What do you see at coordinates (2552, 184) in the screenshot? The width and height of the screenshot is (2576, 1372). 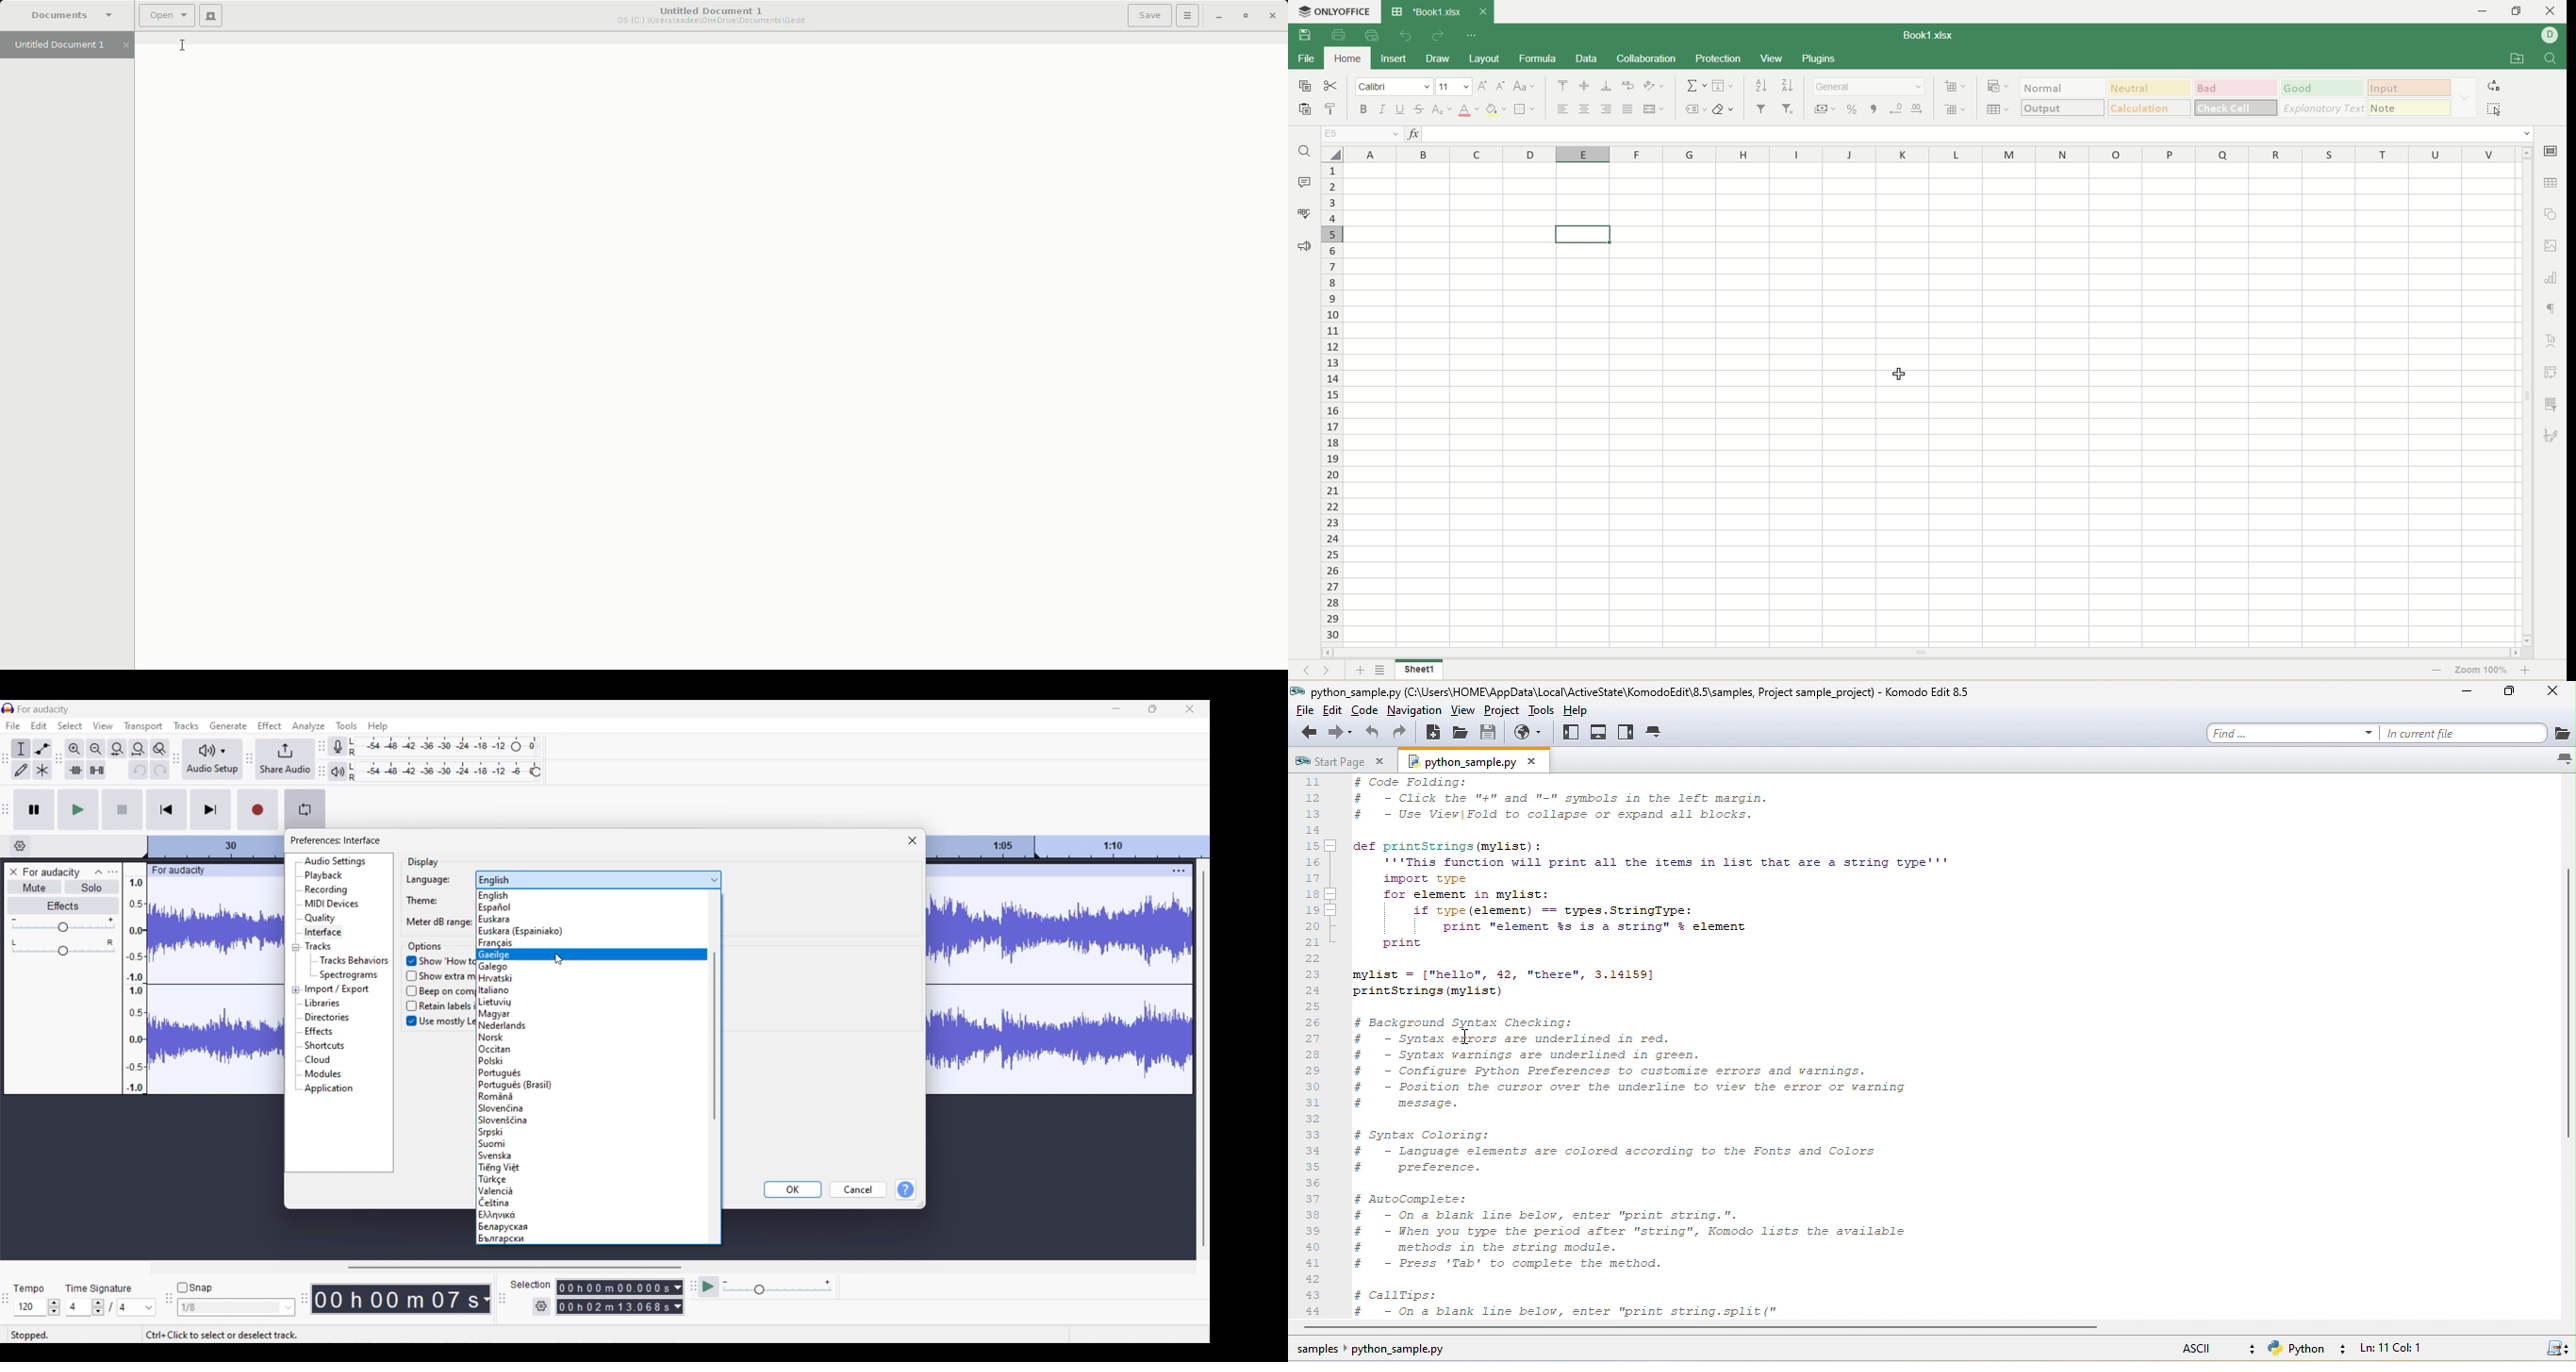 I see `table settings` at bounding box center [2552, 184].